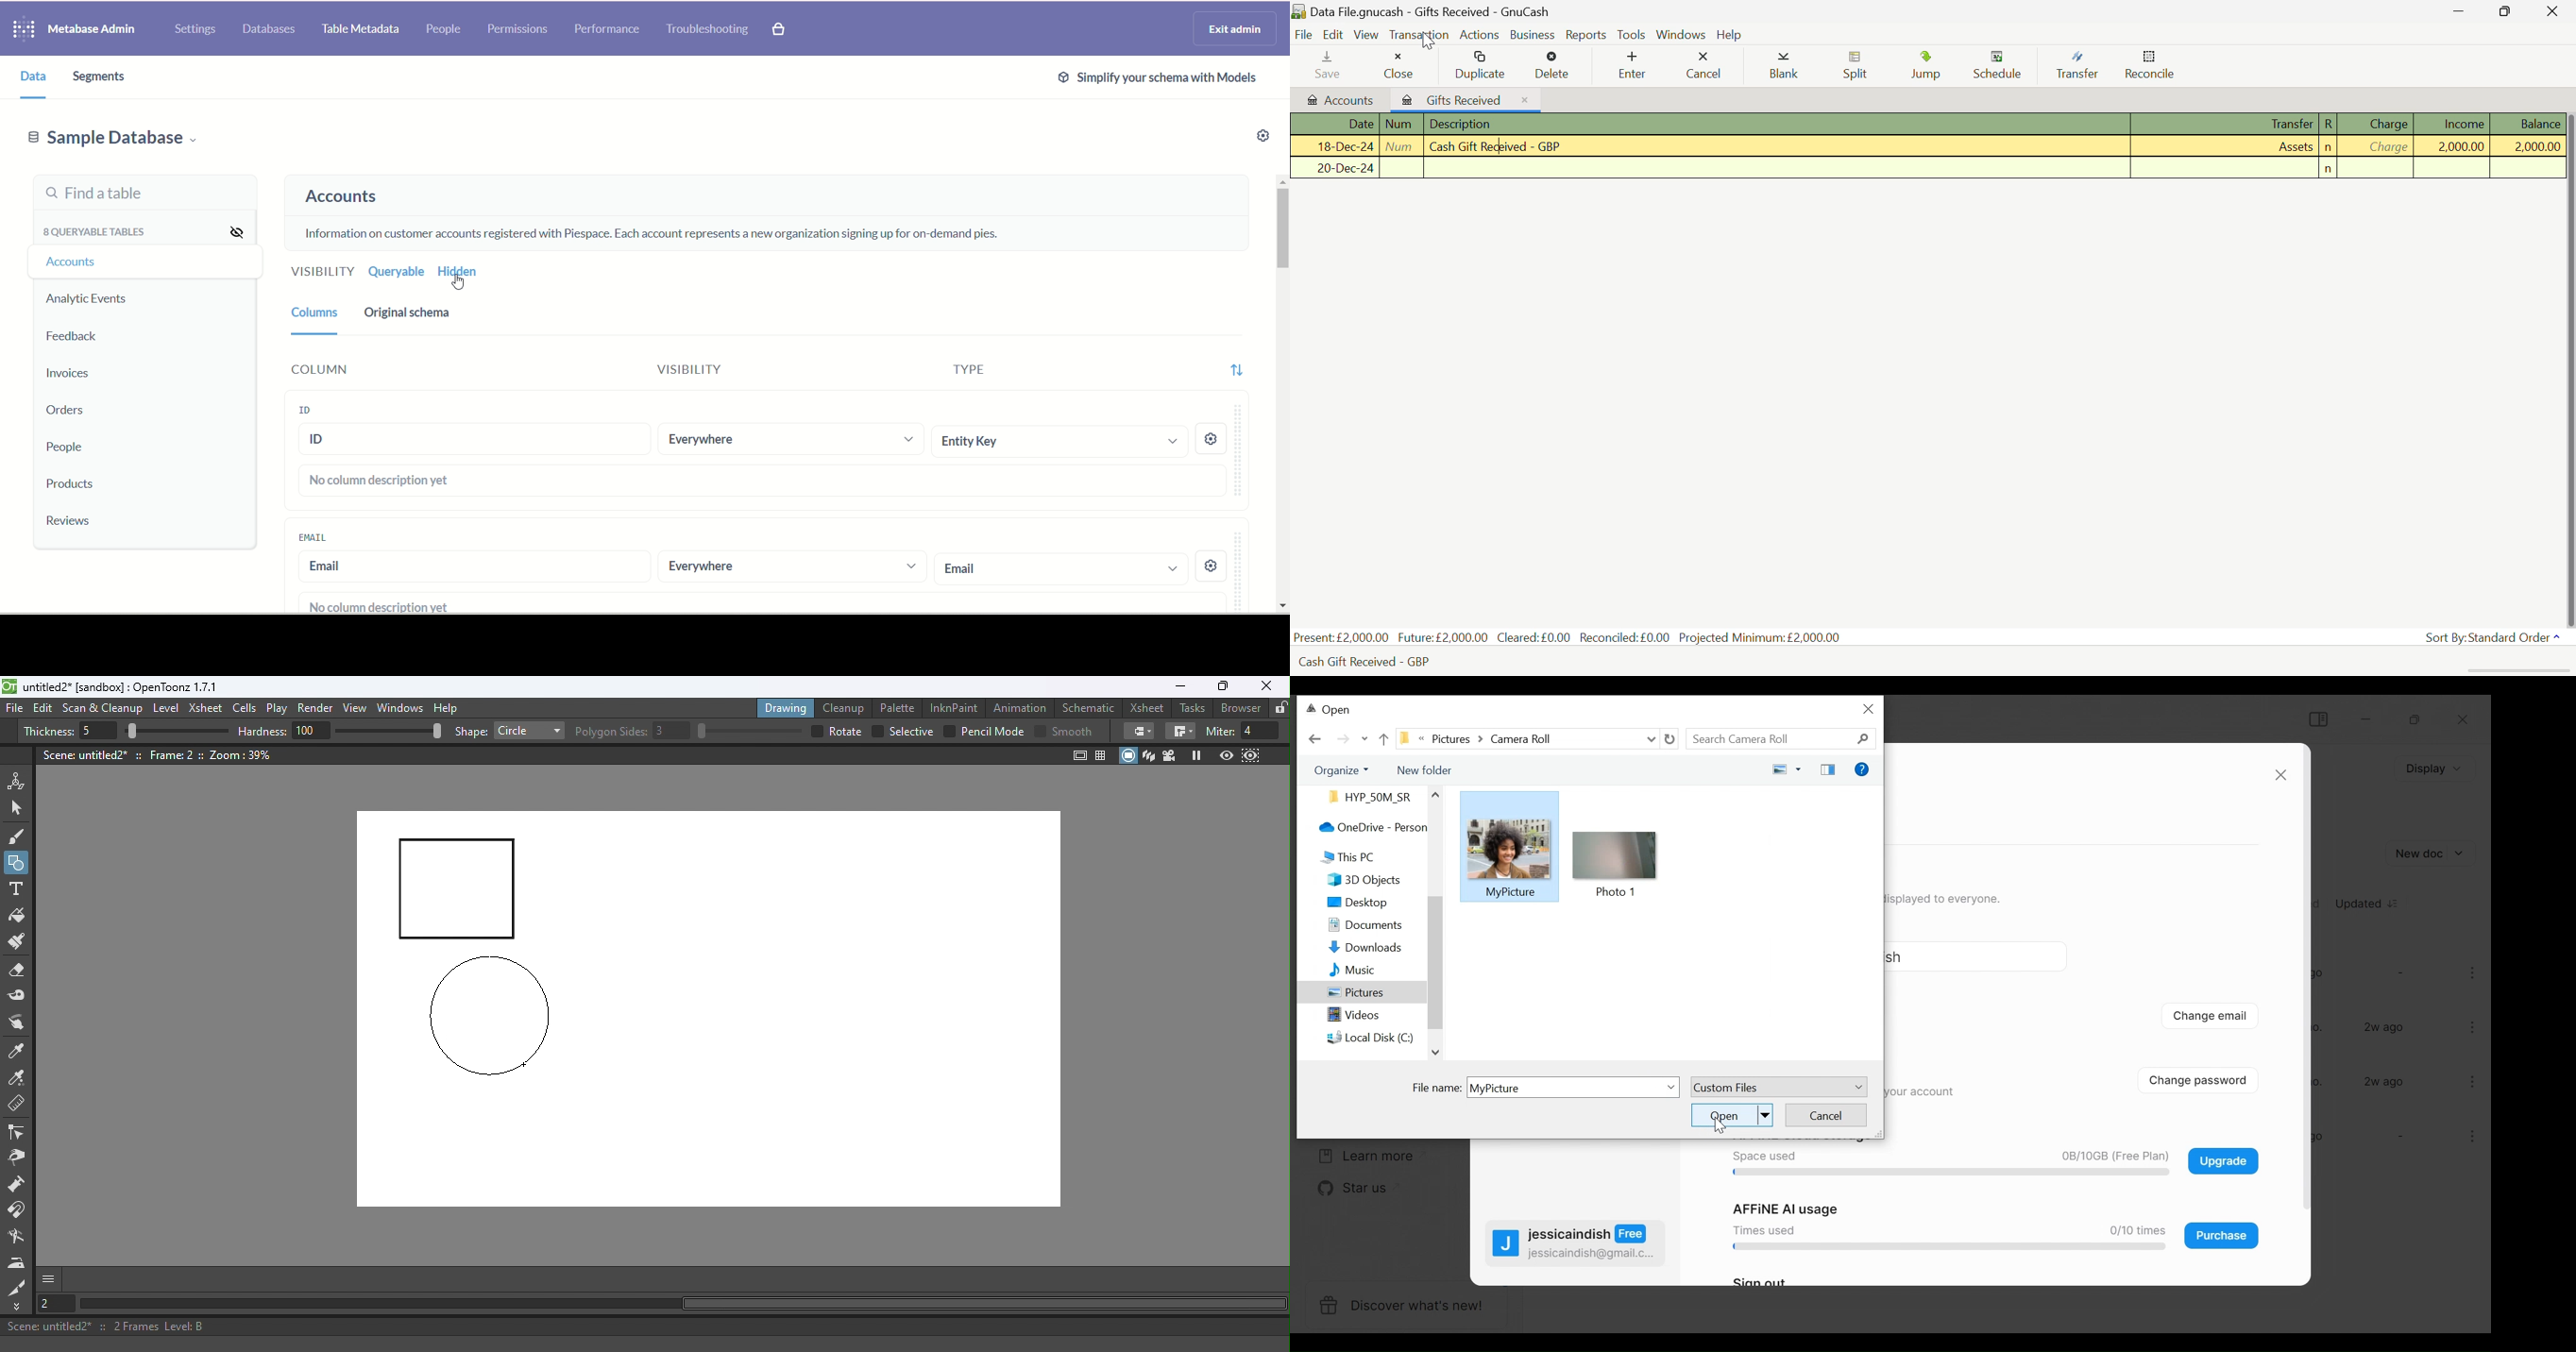 The height and width of the screenshot is (1372, 2576). I want to click on Transfer, so click(2227, 125).